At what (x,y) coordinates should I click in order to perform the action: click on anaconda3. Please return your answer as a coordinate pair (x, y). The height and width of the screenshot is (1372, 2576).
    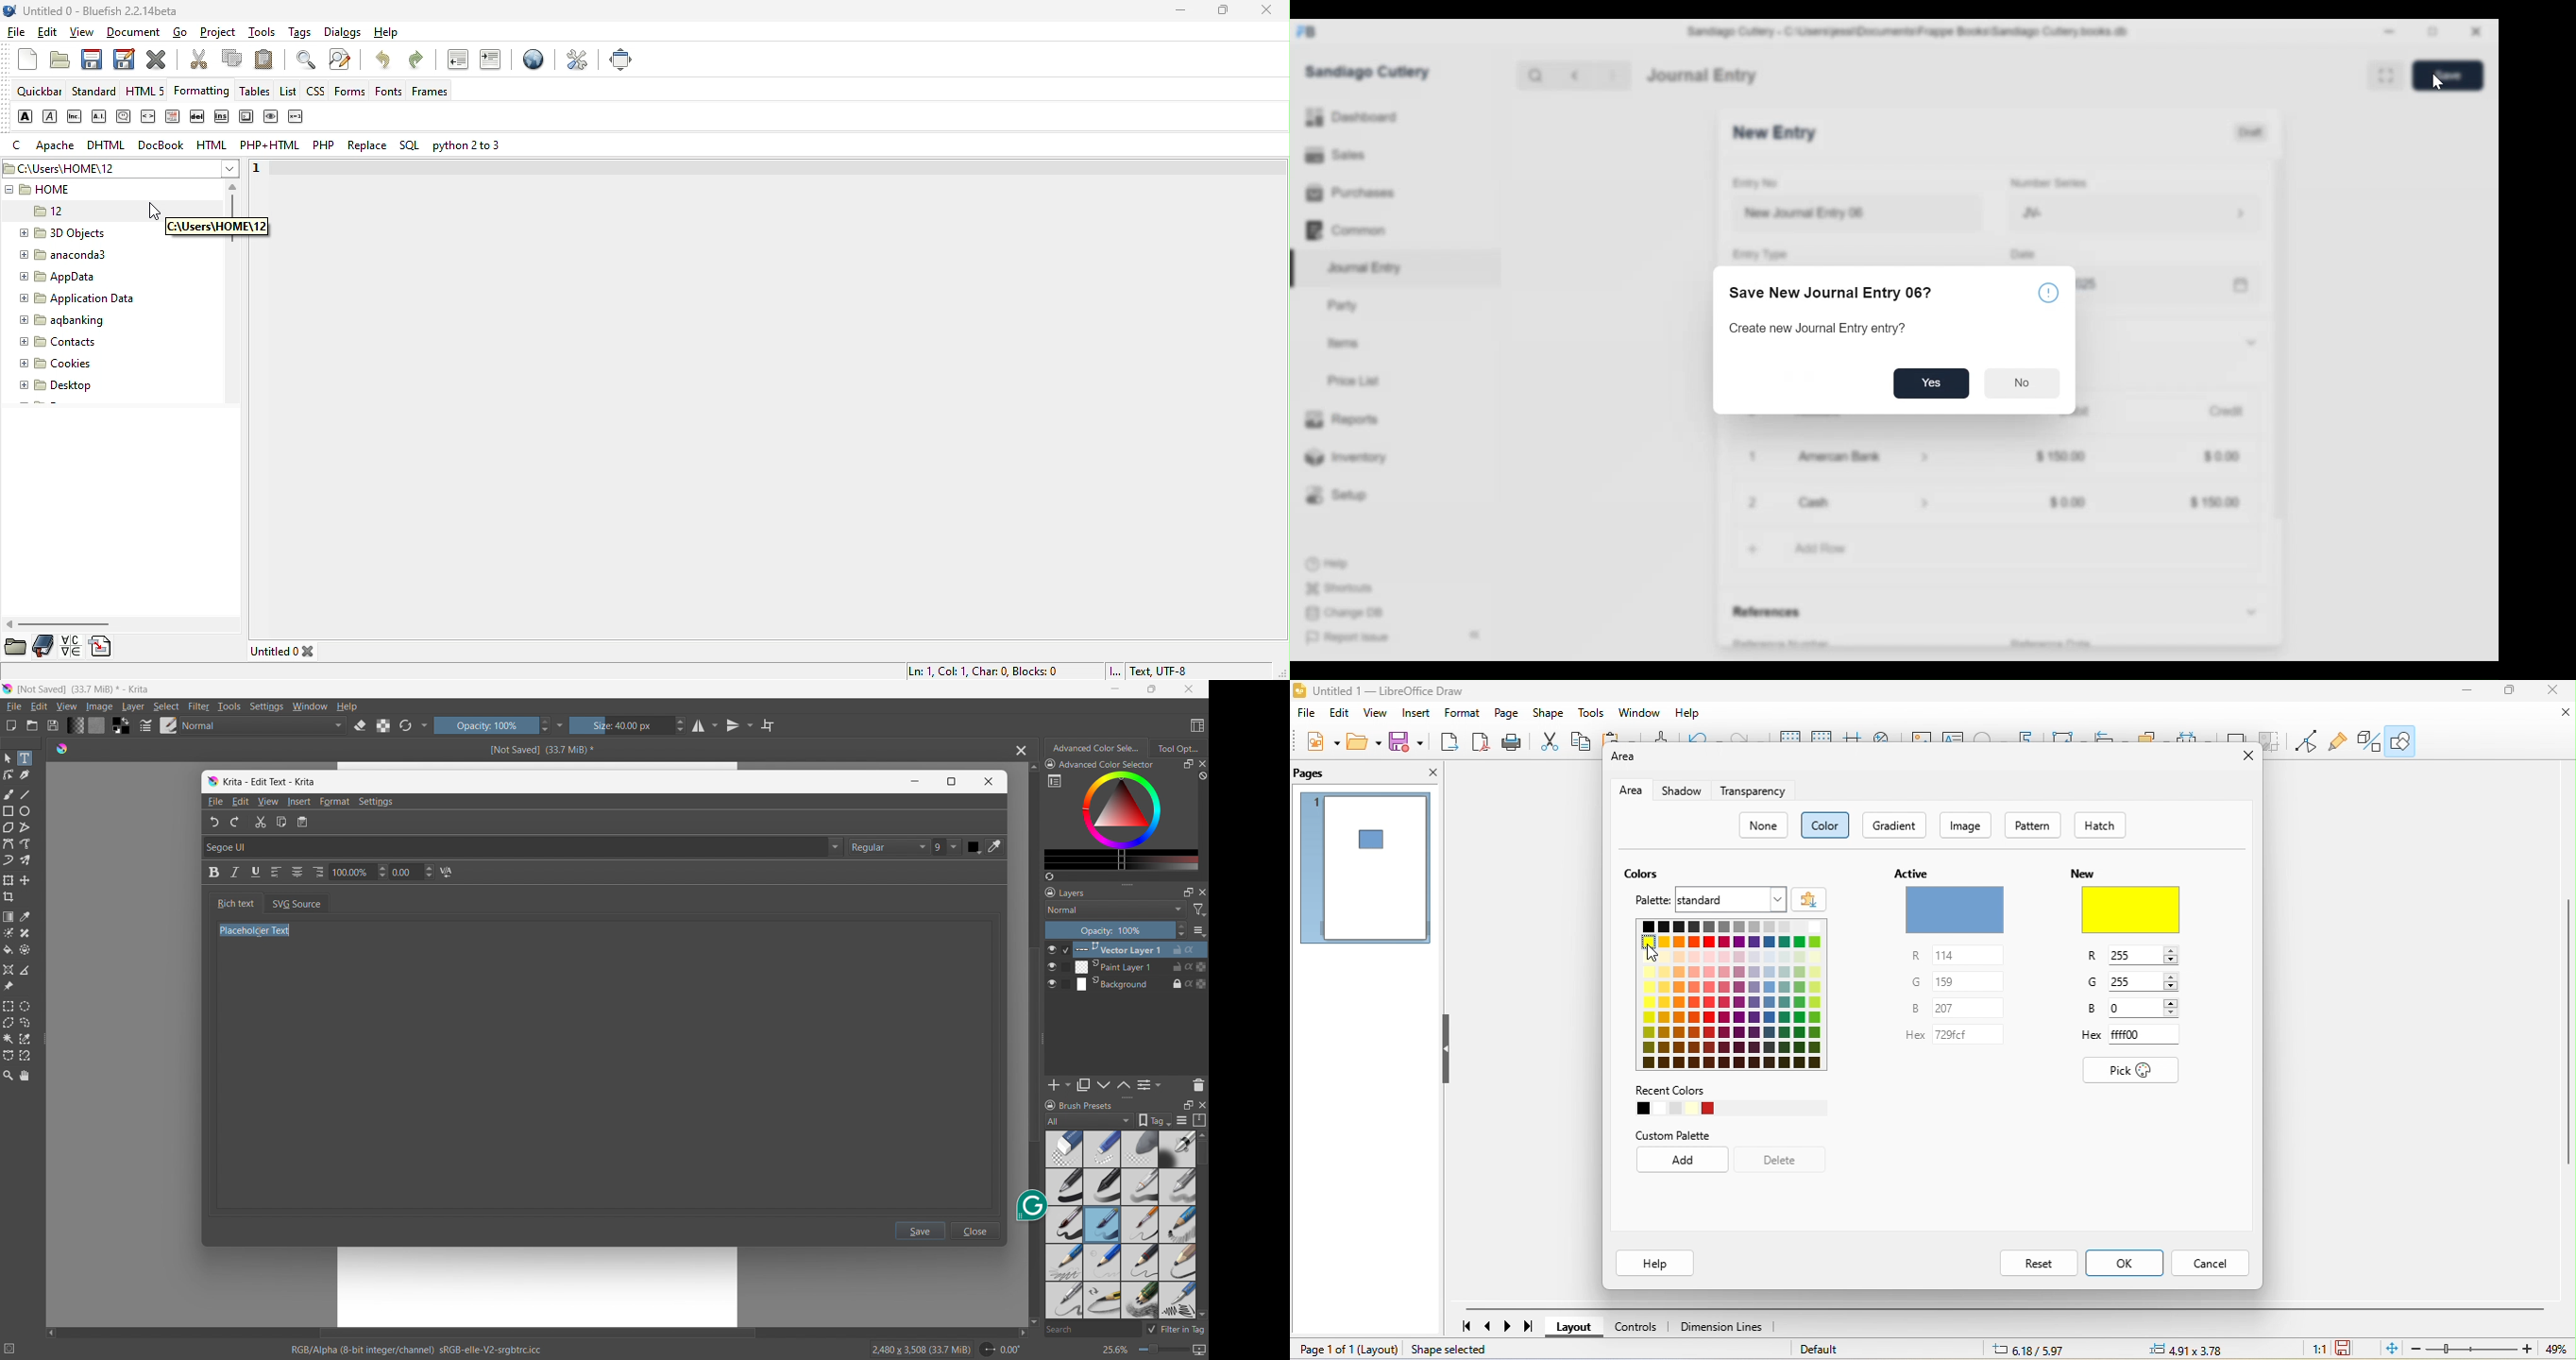
    Looking at the image, I should click on (76, 257).